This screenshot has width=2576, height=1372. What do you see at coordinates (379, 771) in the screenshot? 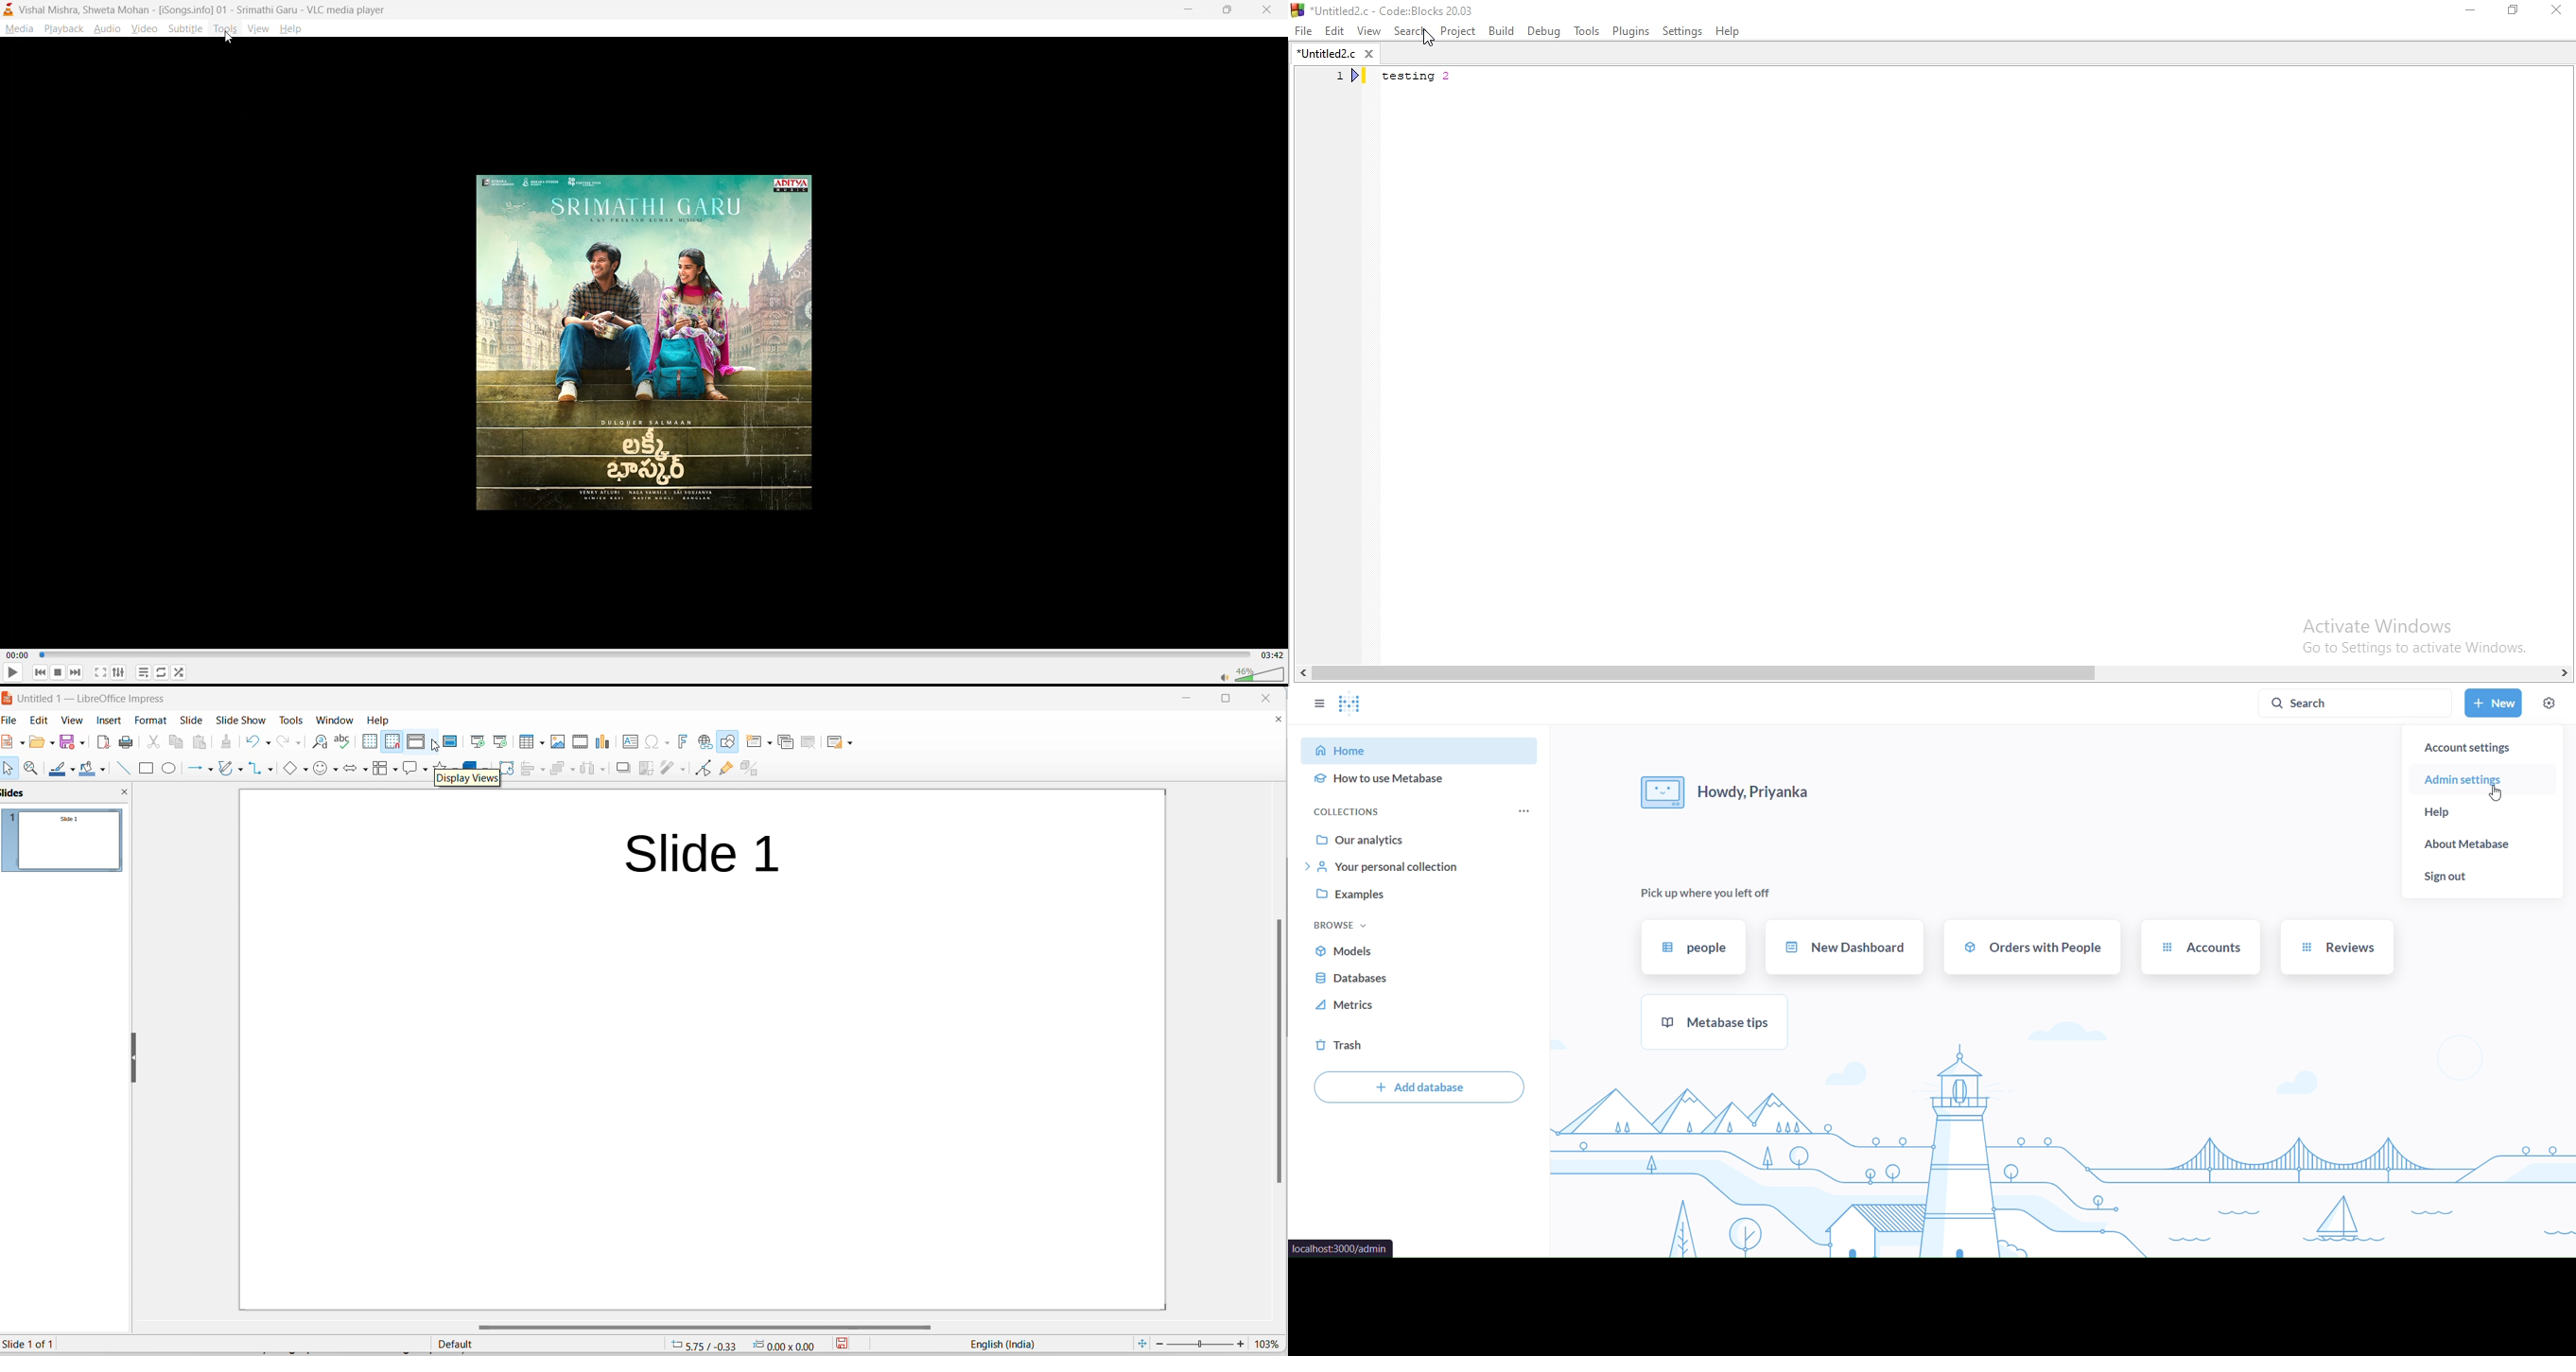
I see `flowcharts` at bounding box center [379, 771].